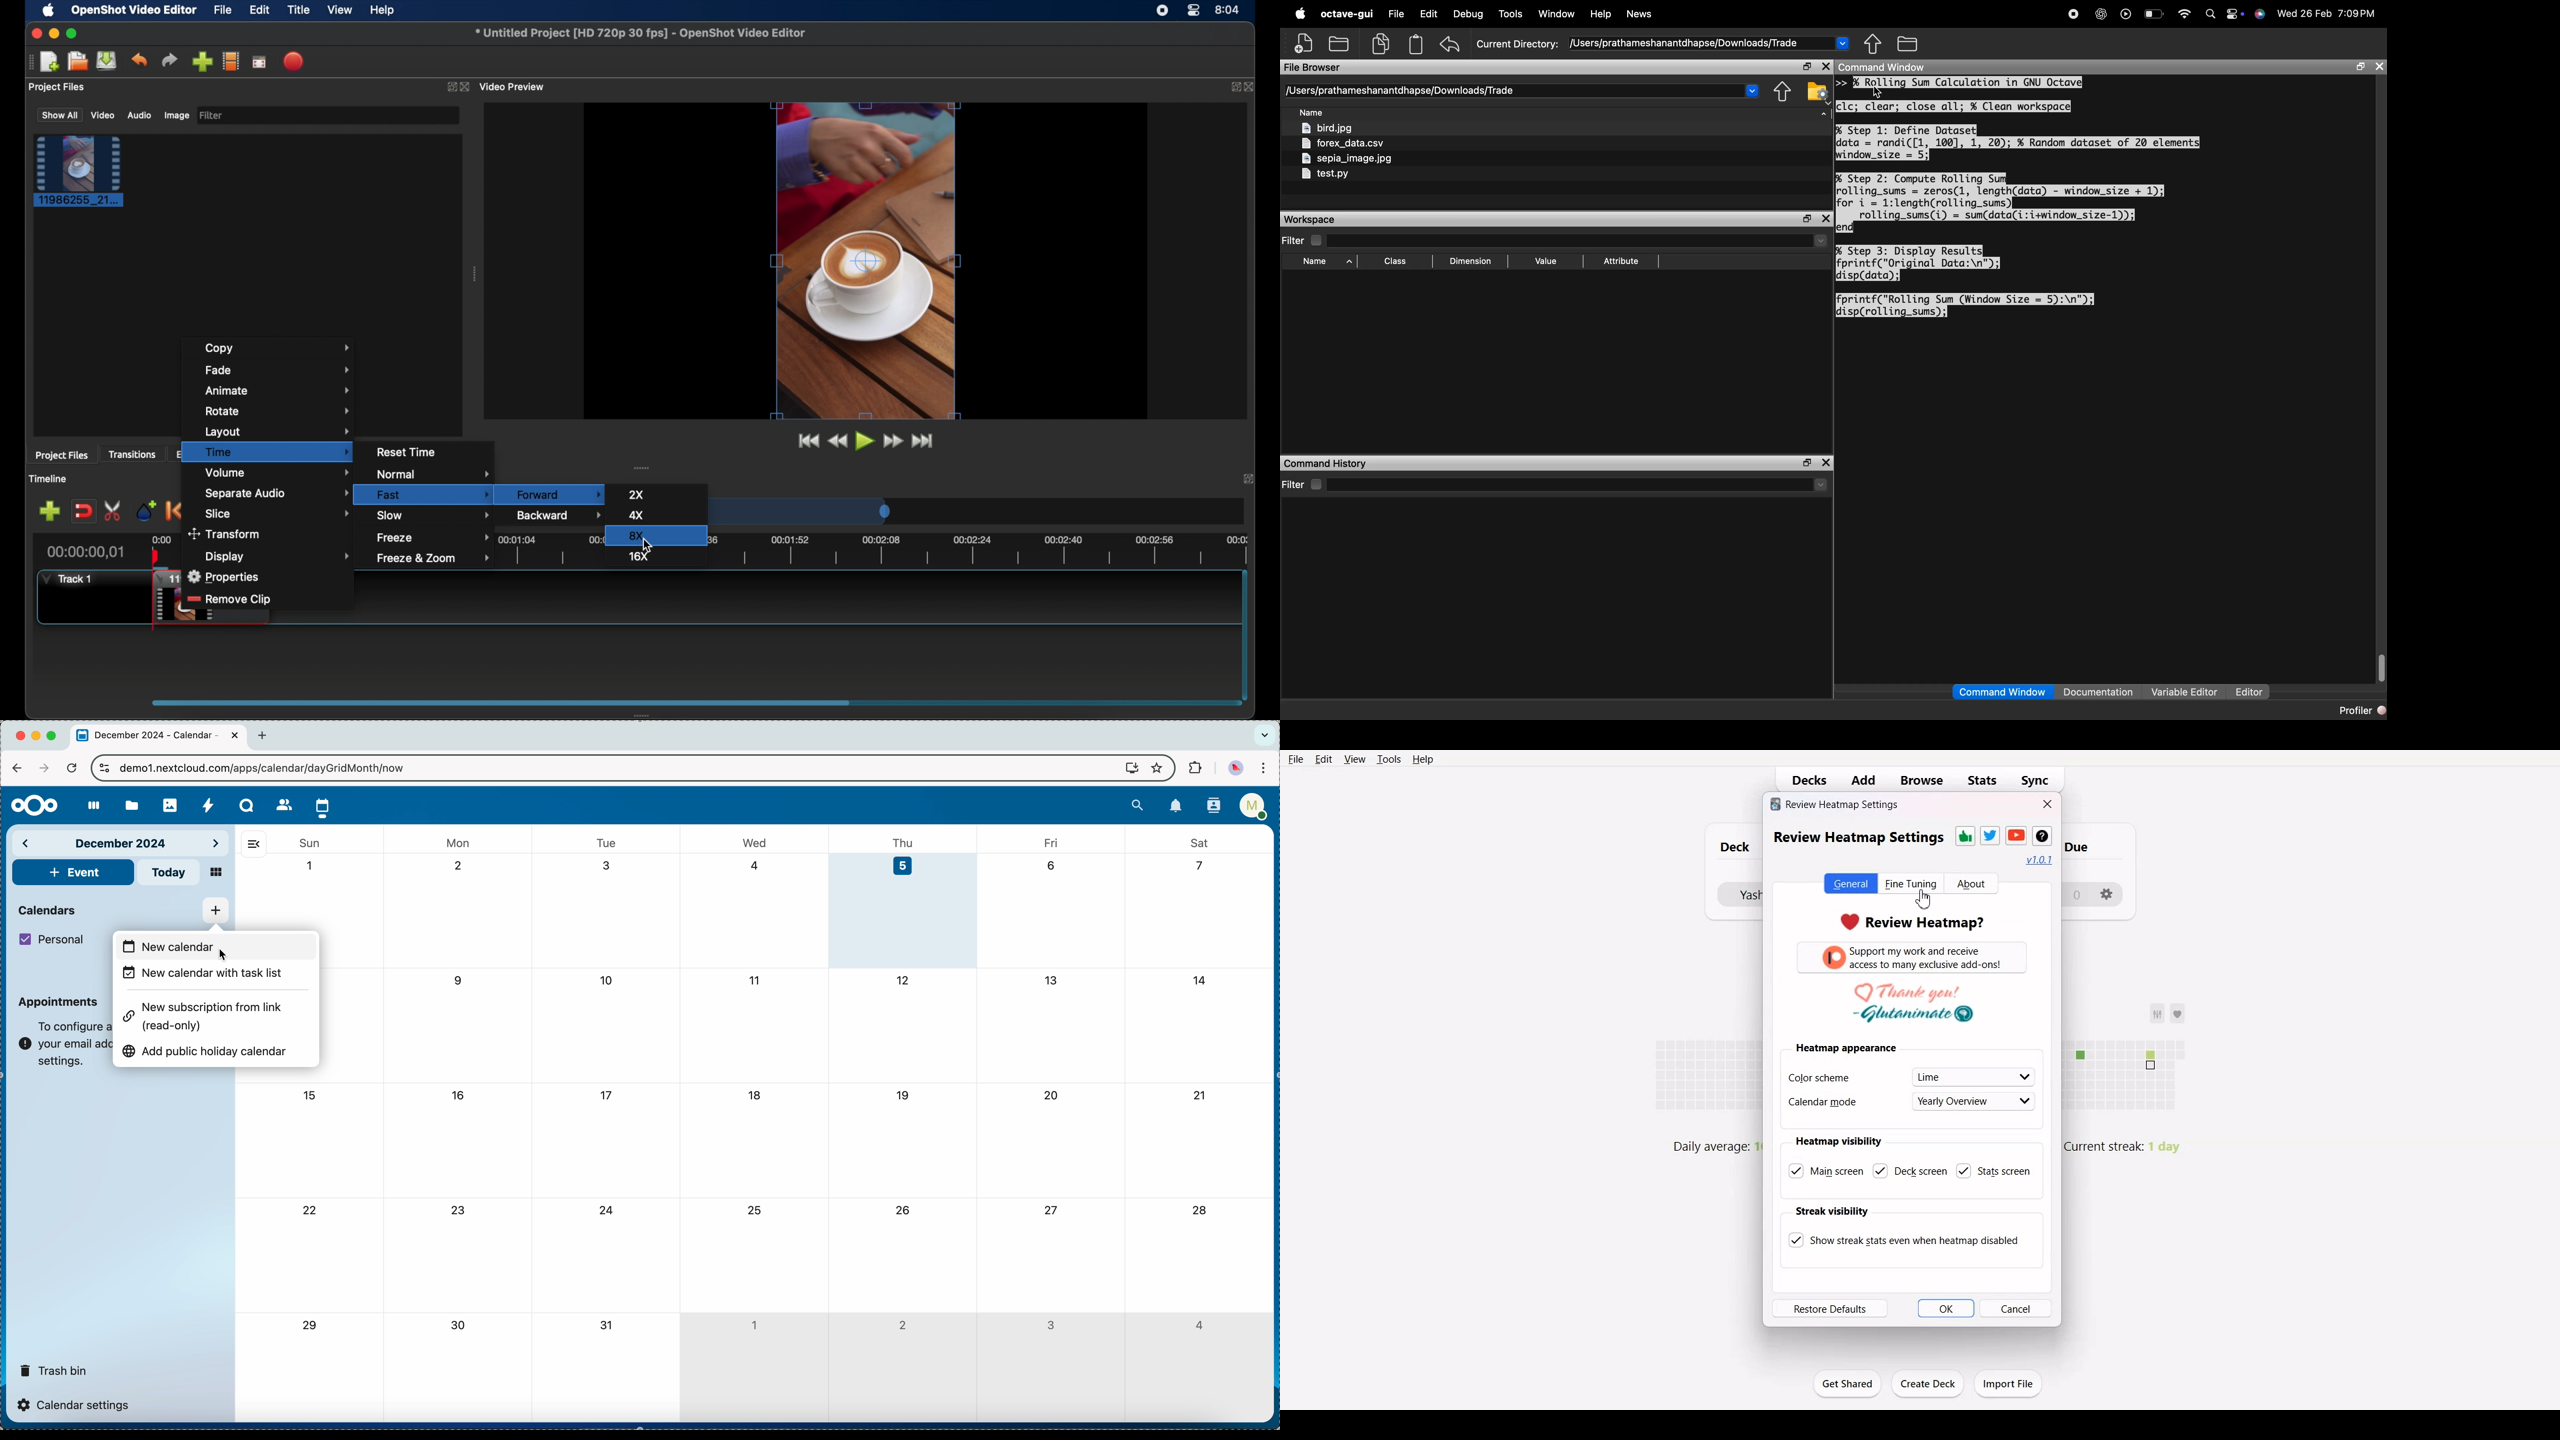 This screenshot has height=1456, width=2576. Describe the element at coordinates (1623, 261) in the screenshot. I see `sort by attribute` at that location.